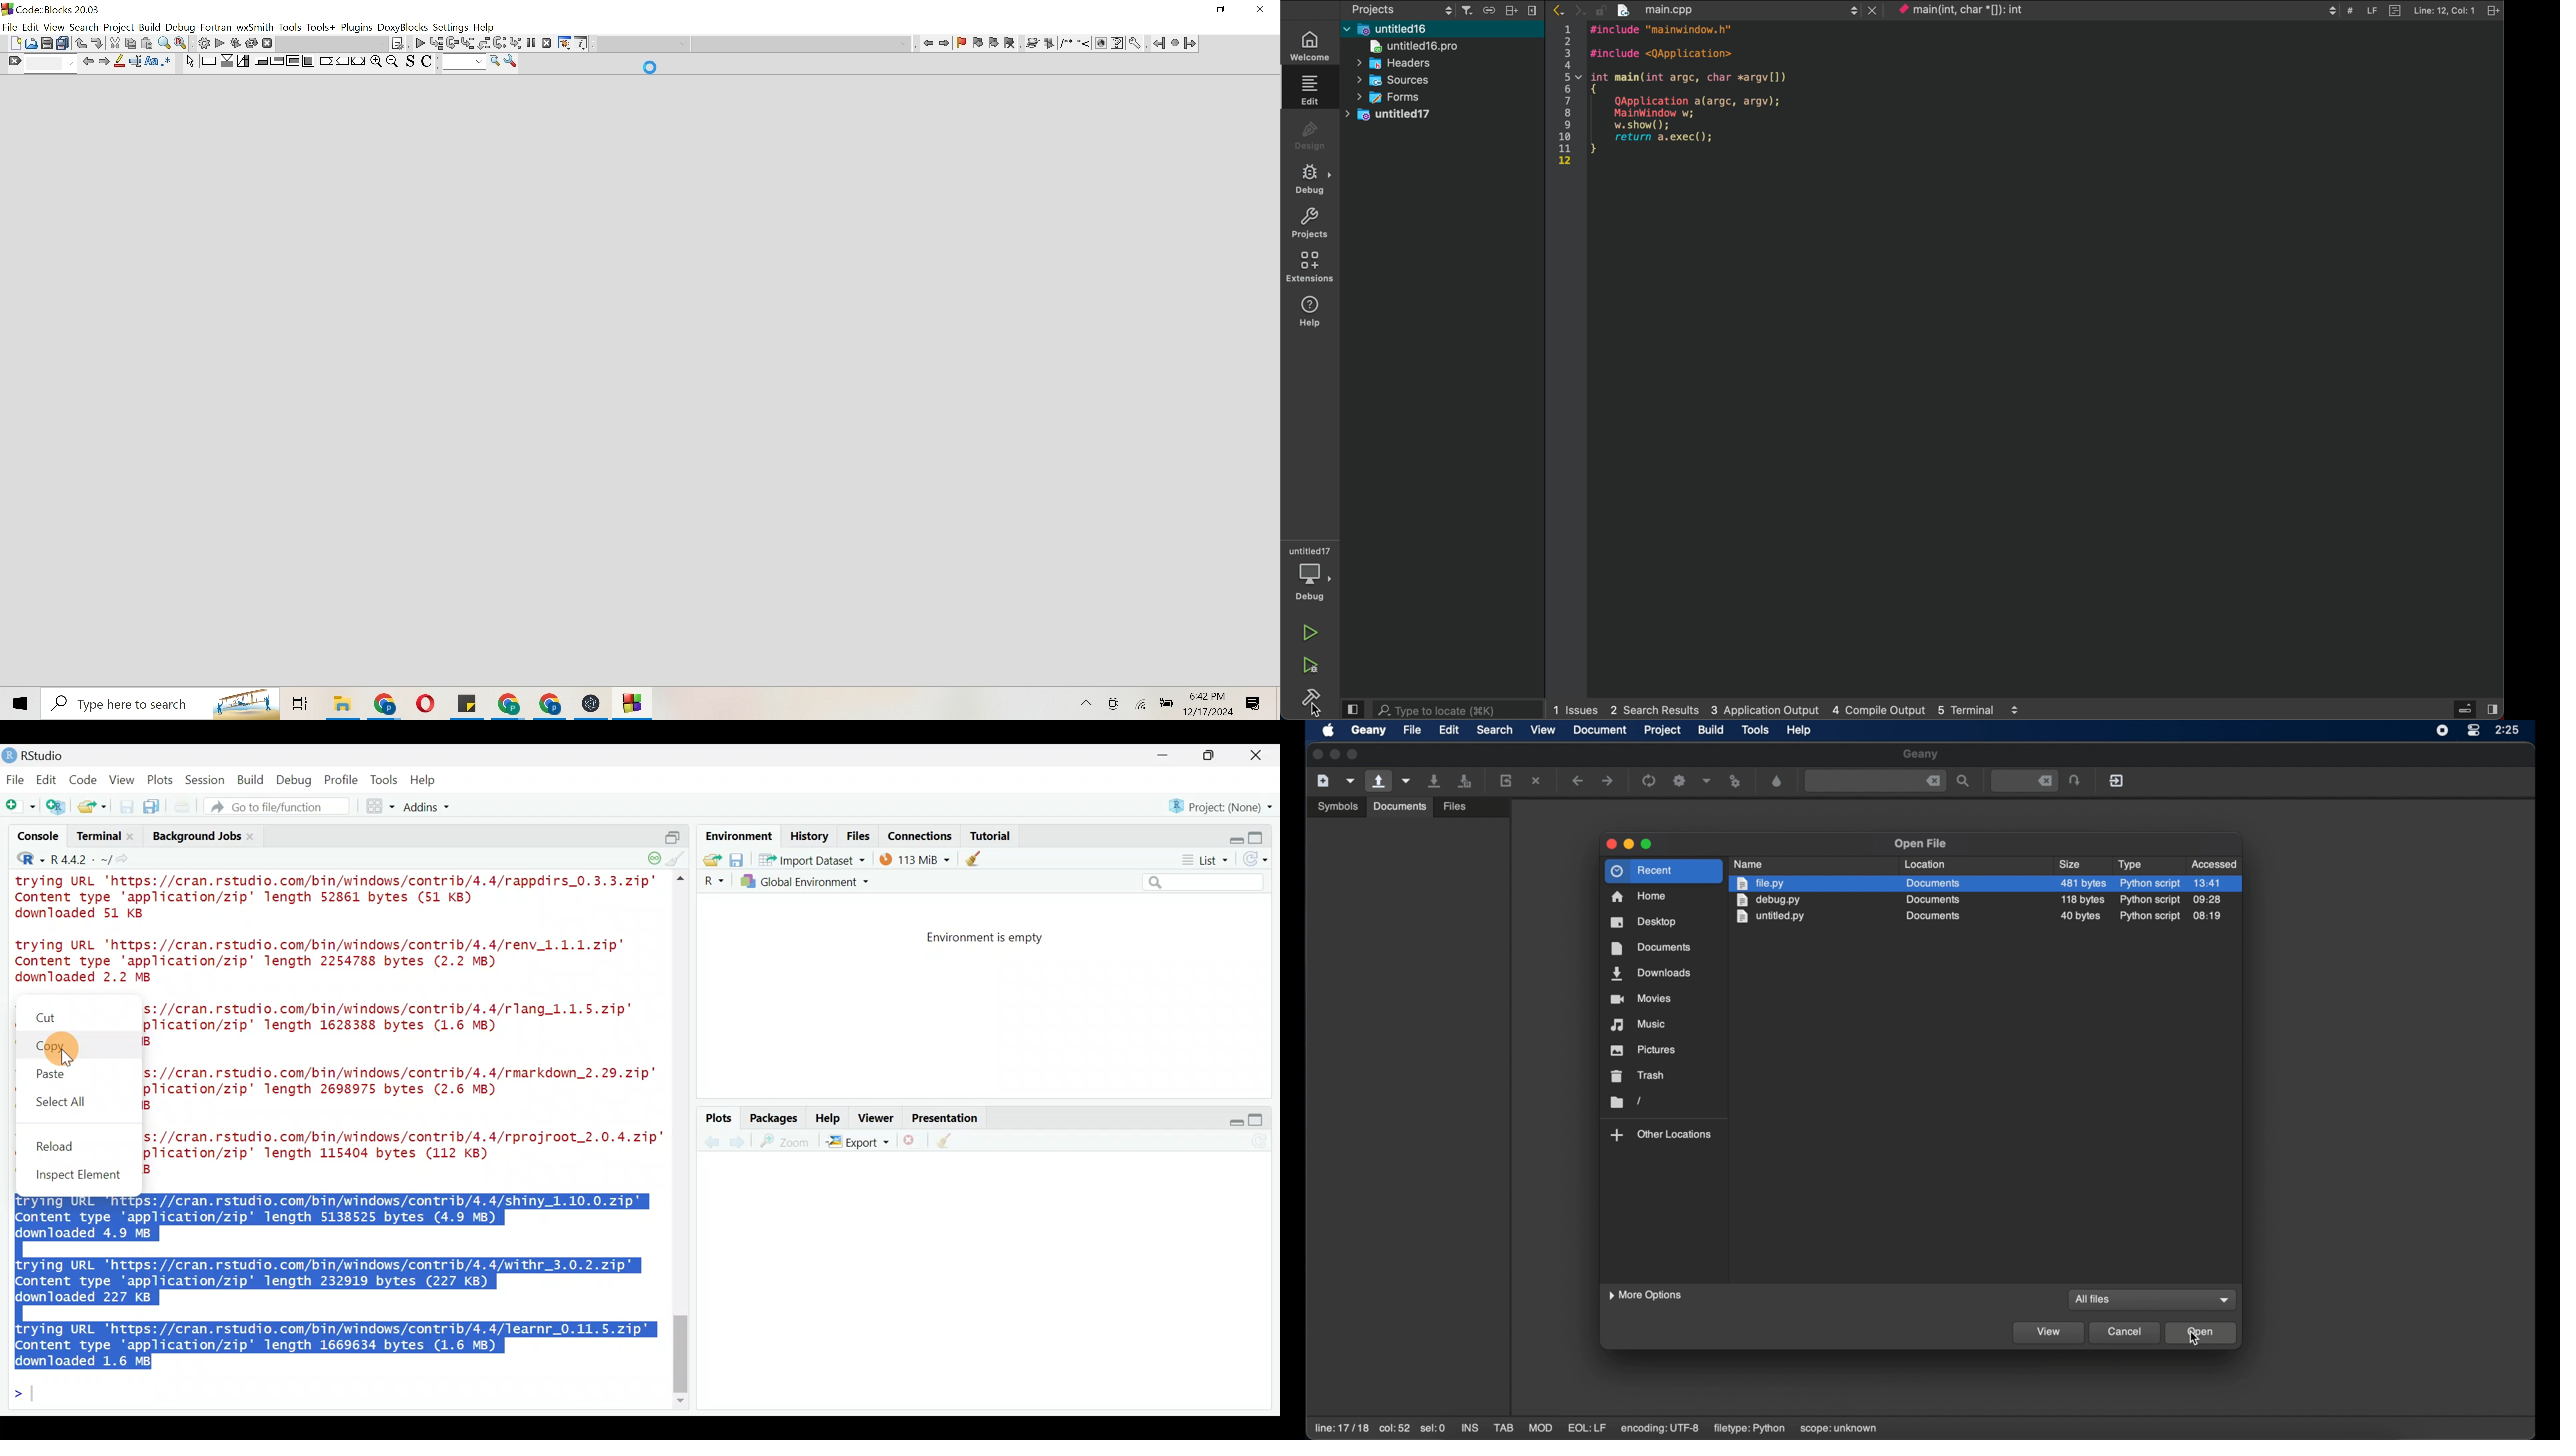 This screenshot has height=1456, width=2576. What do you see at coordinates (183, 807) in the screenshot?
I see `Print the current file` at bounding box center [183, 807].